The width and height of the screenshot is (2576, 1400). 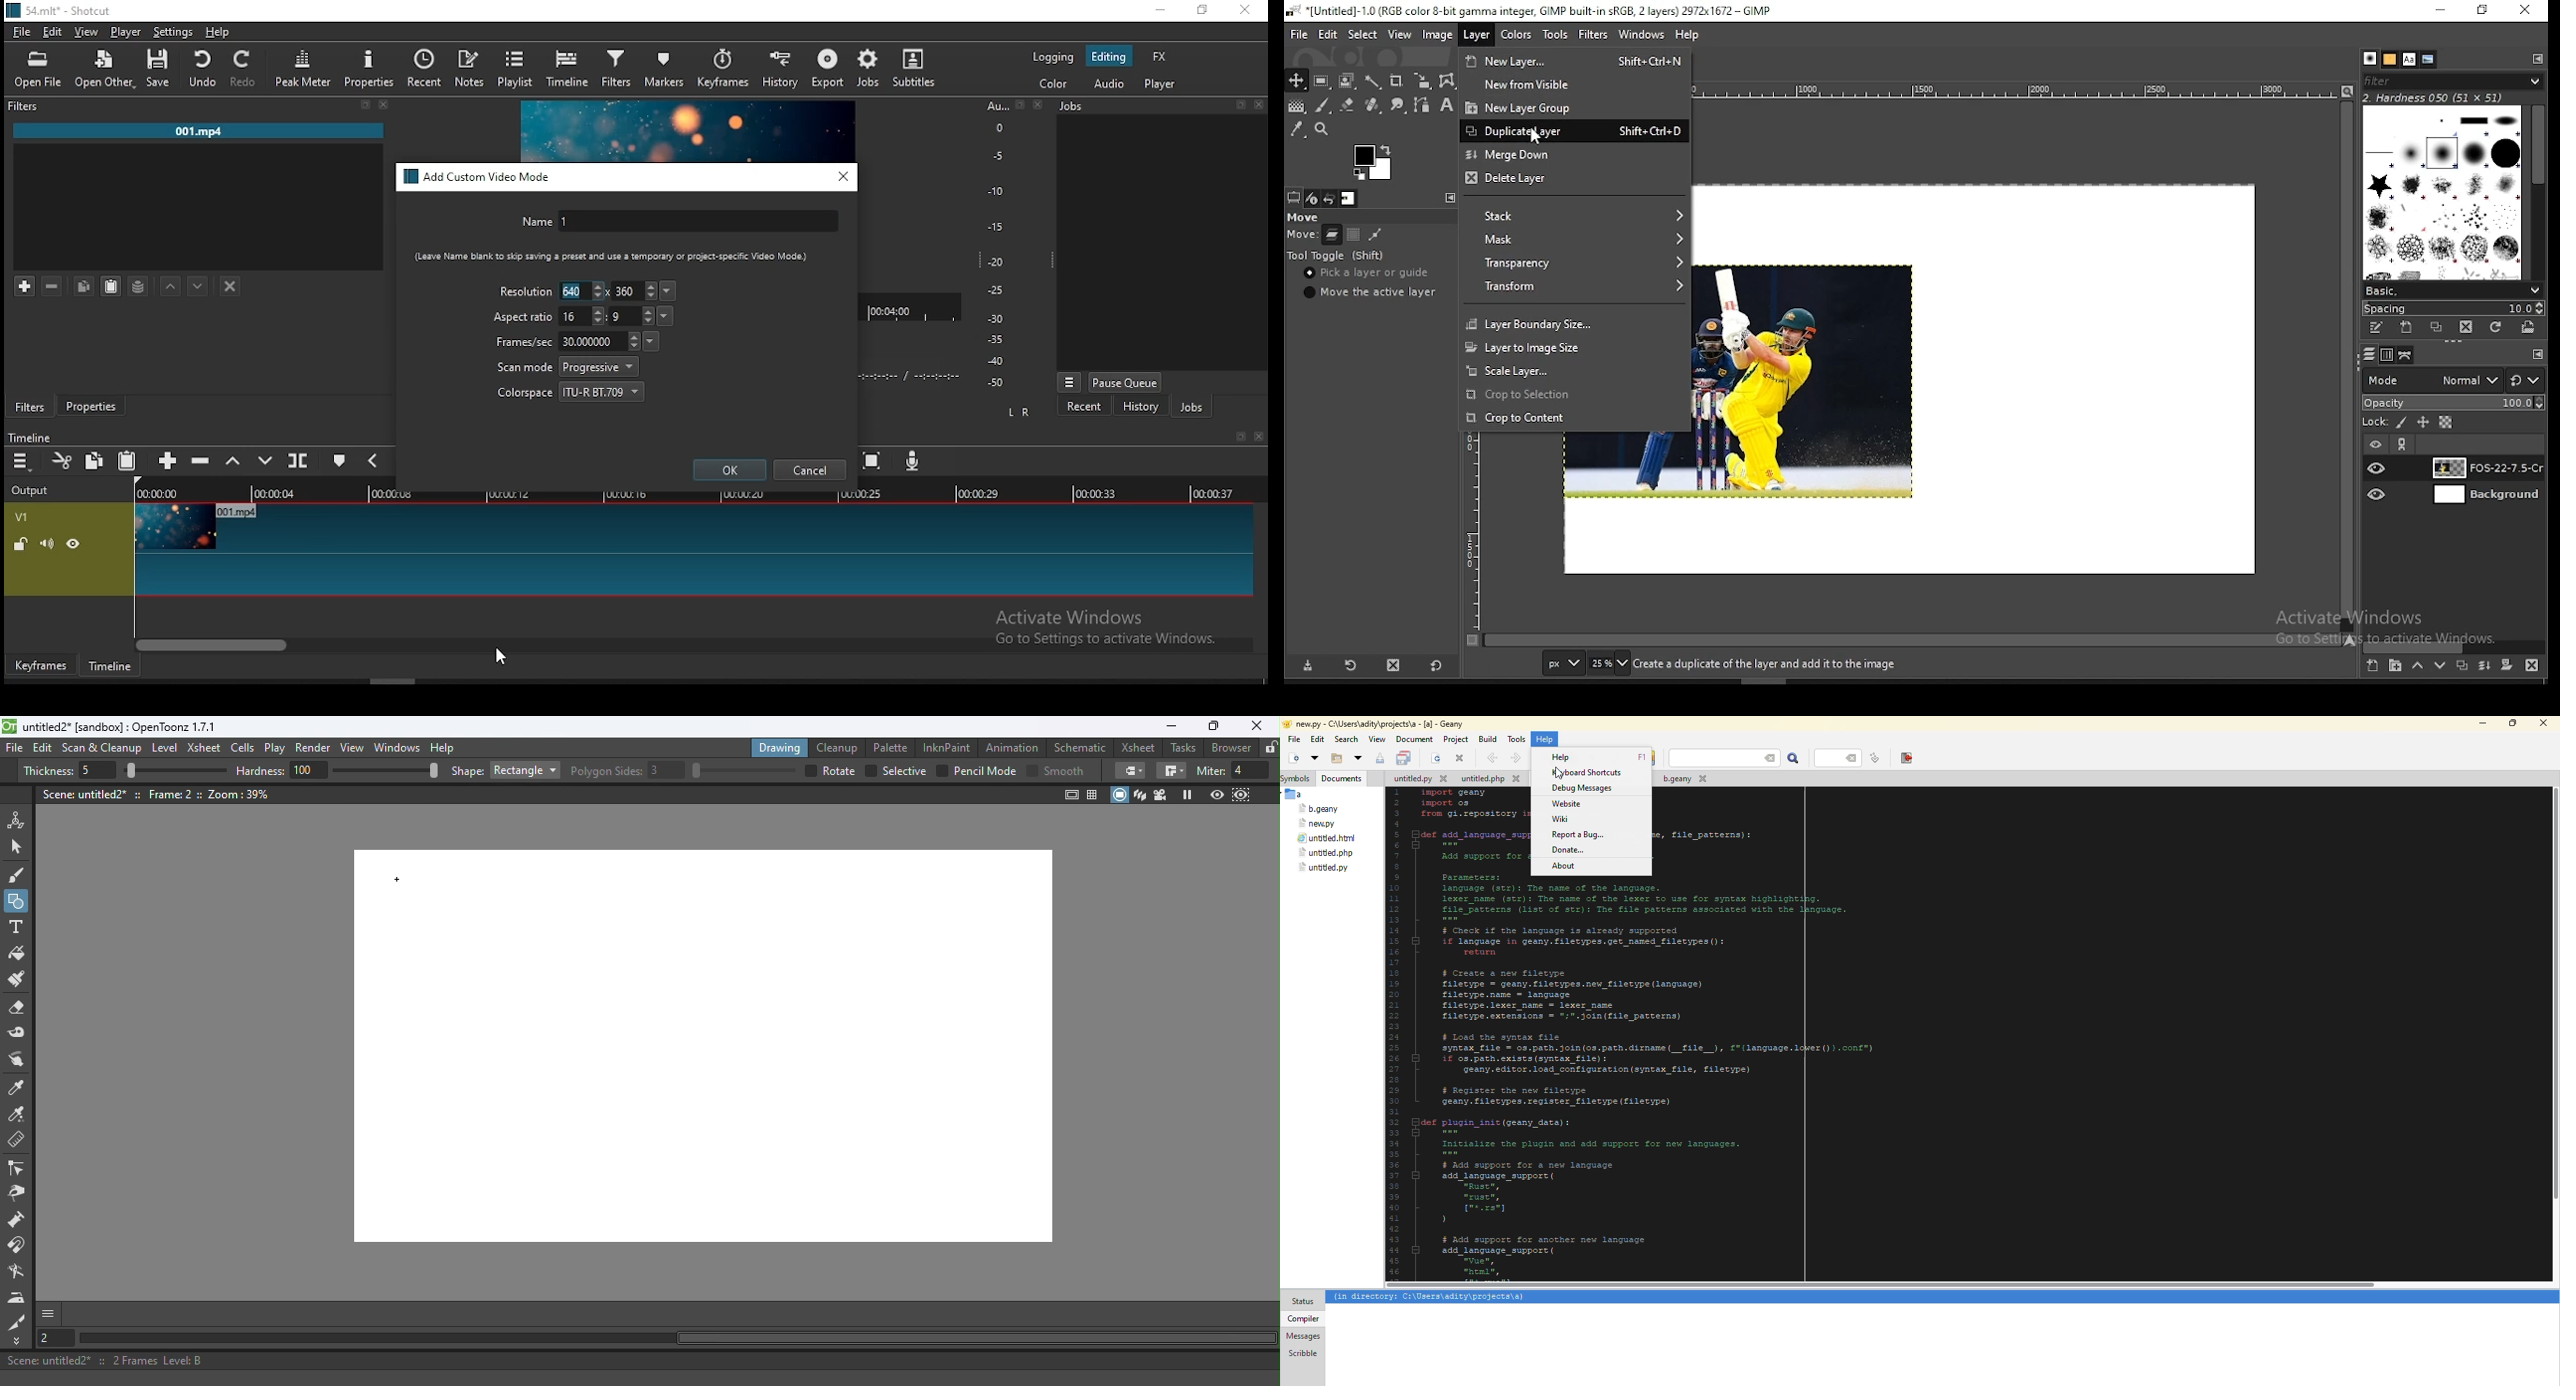 What do you see at coordinates (1297, 128) in the screenshot?
I see `color picker tool` at bounding box center [1297, 128].